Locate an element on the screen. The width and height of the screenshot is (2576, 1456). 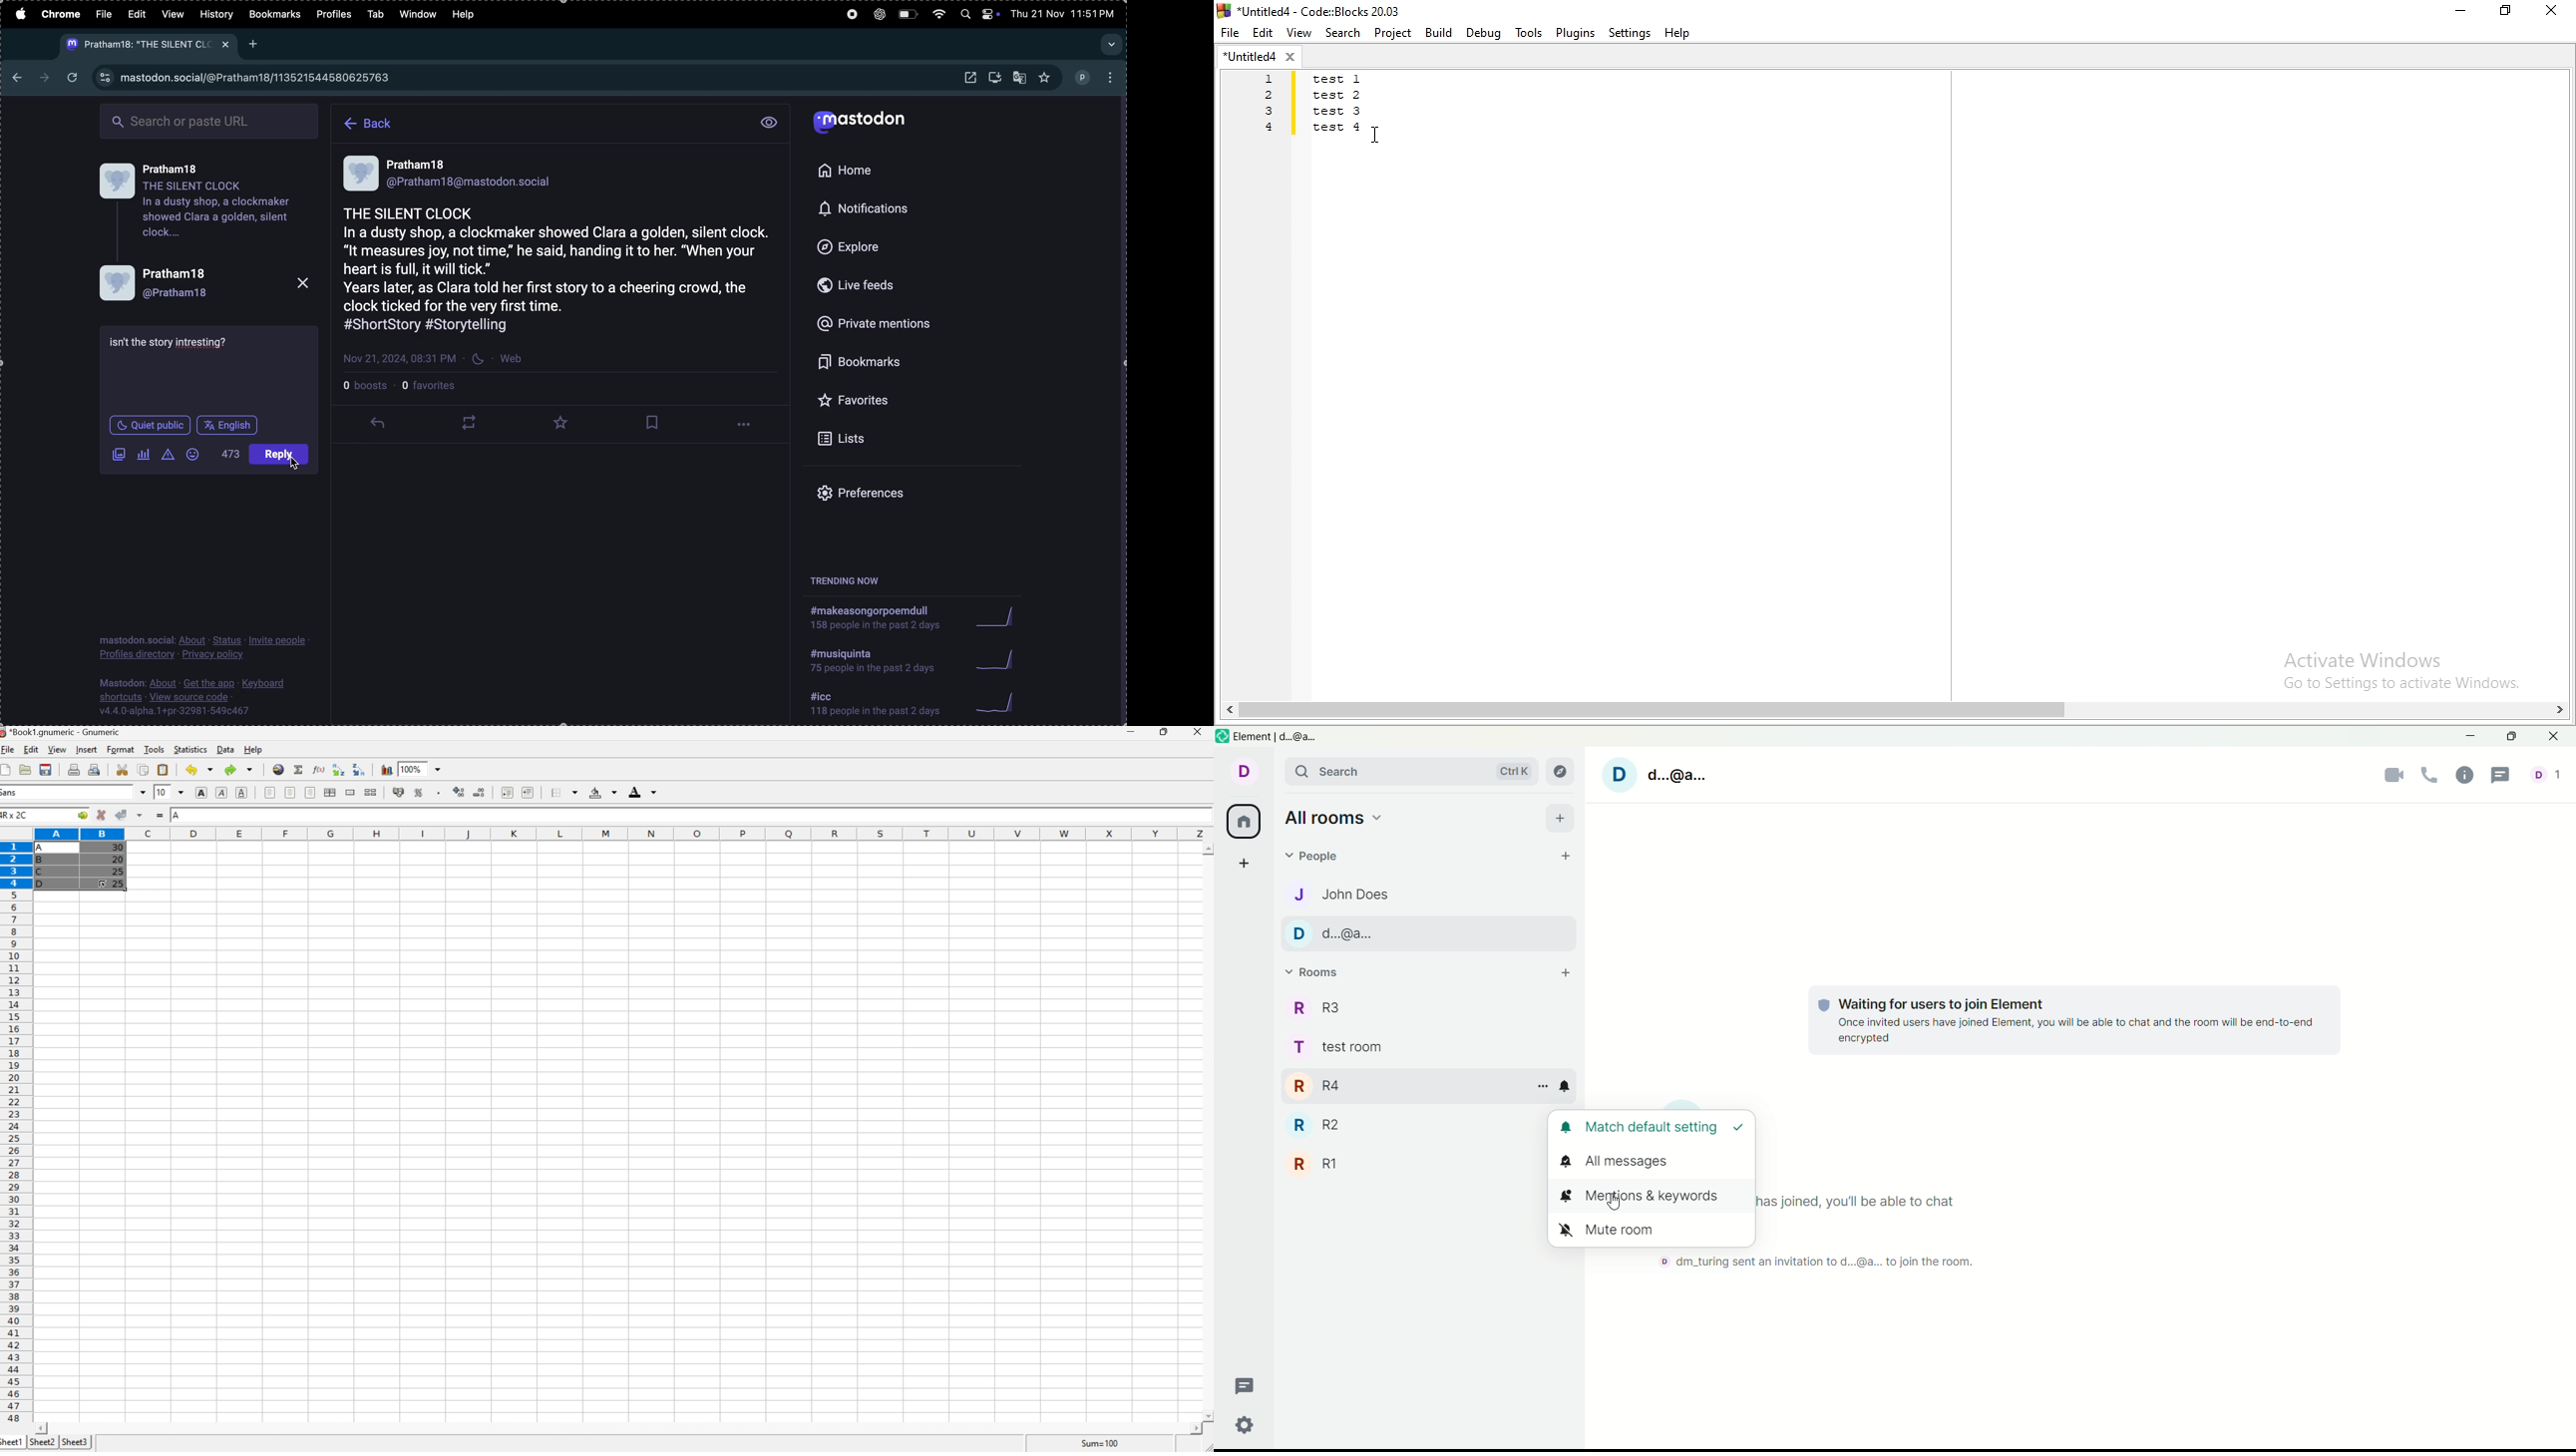
Edit  is located at coordinates (1264, 33).